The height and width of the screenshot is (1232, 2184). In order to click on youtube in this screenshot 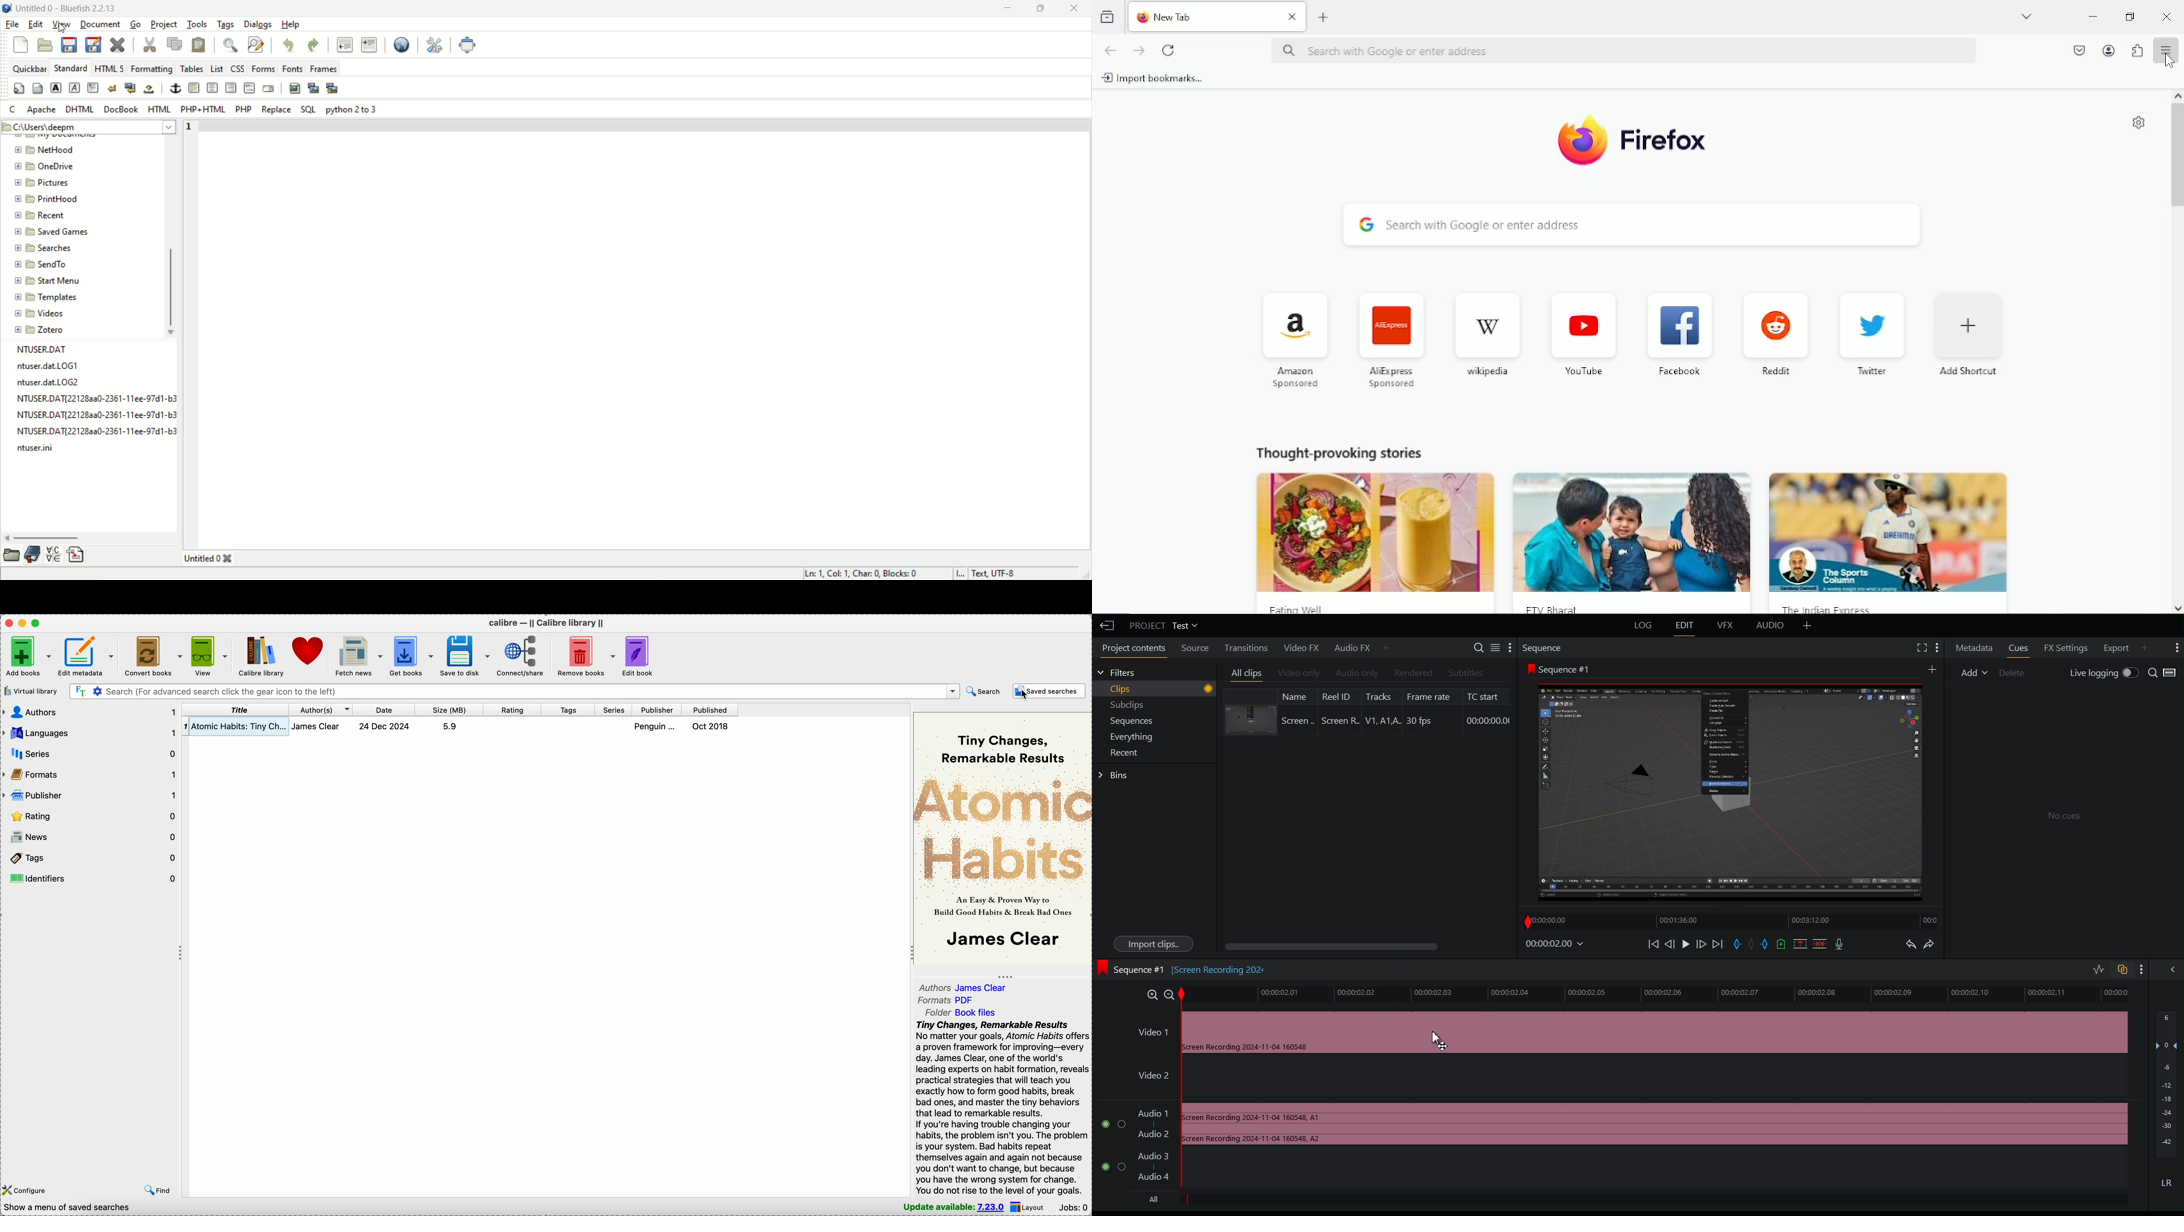, I will do `click(1582, 372)`.